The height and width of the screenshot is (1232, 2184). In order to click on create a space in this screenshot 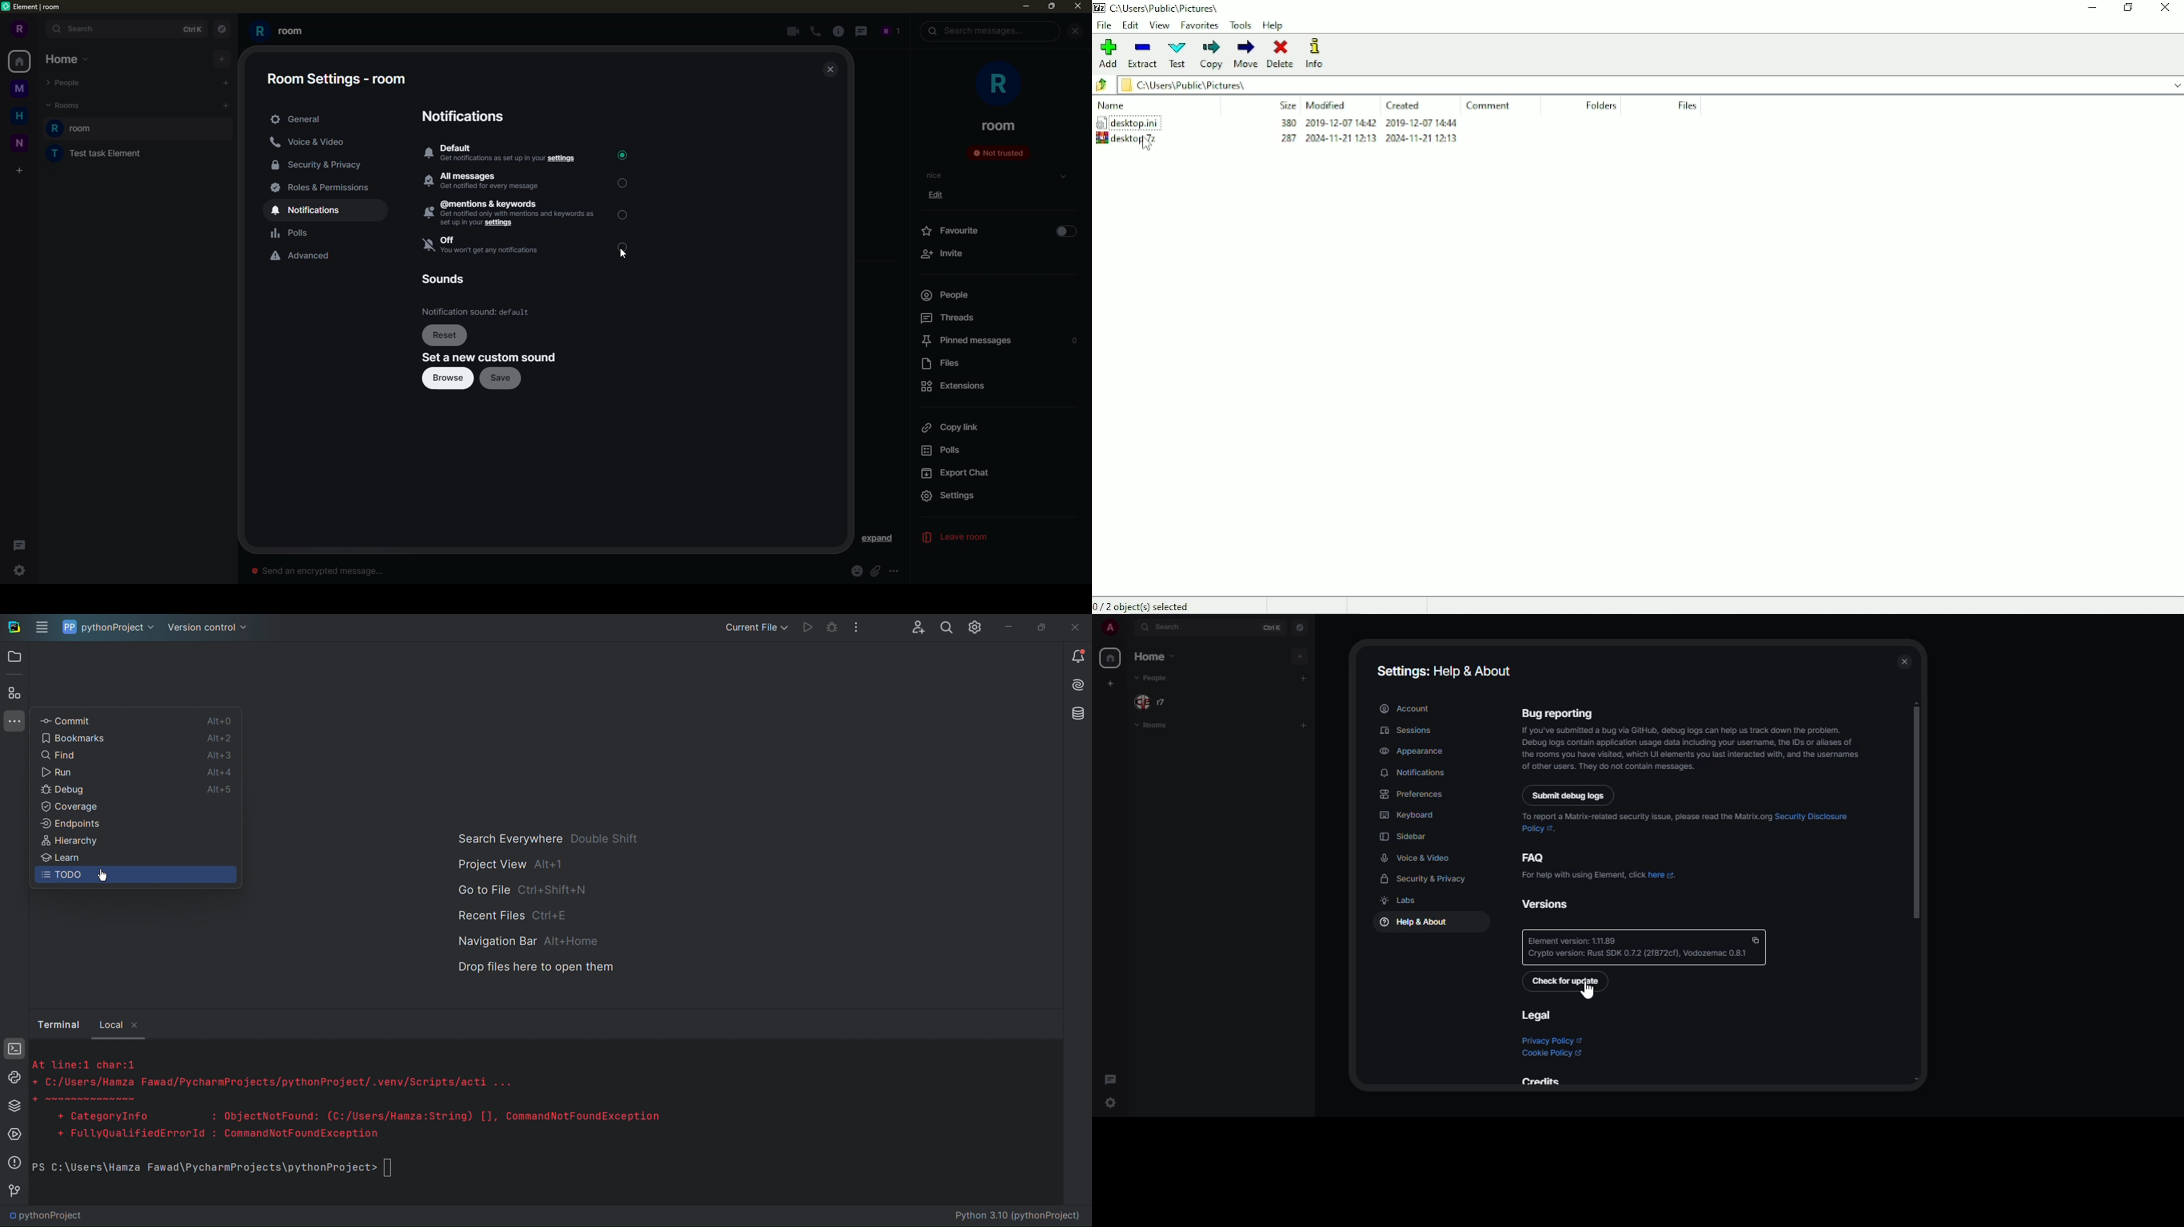, I will do `click(22, 168)`.